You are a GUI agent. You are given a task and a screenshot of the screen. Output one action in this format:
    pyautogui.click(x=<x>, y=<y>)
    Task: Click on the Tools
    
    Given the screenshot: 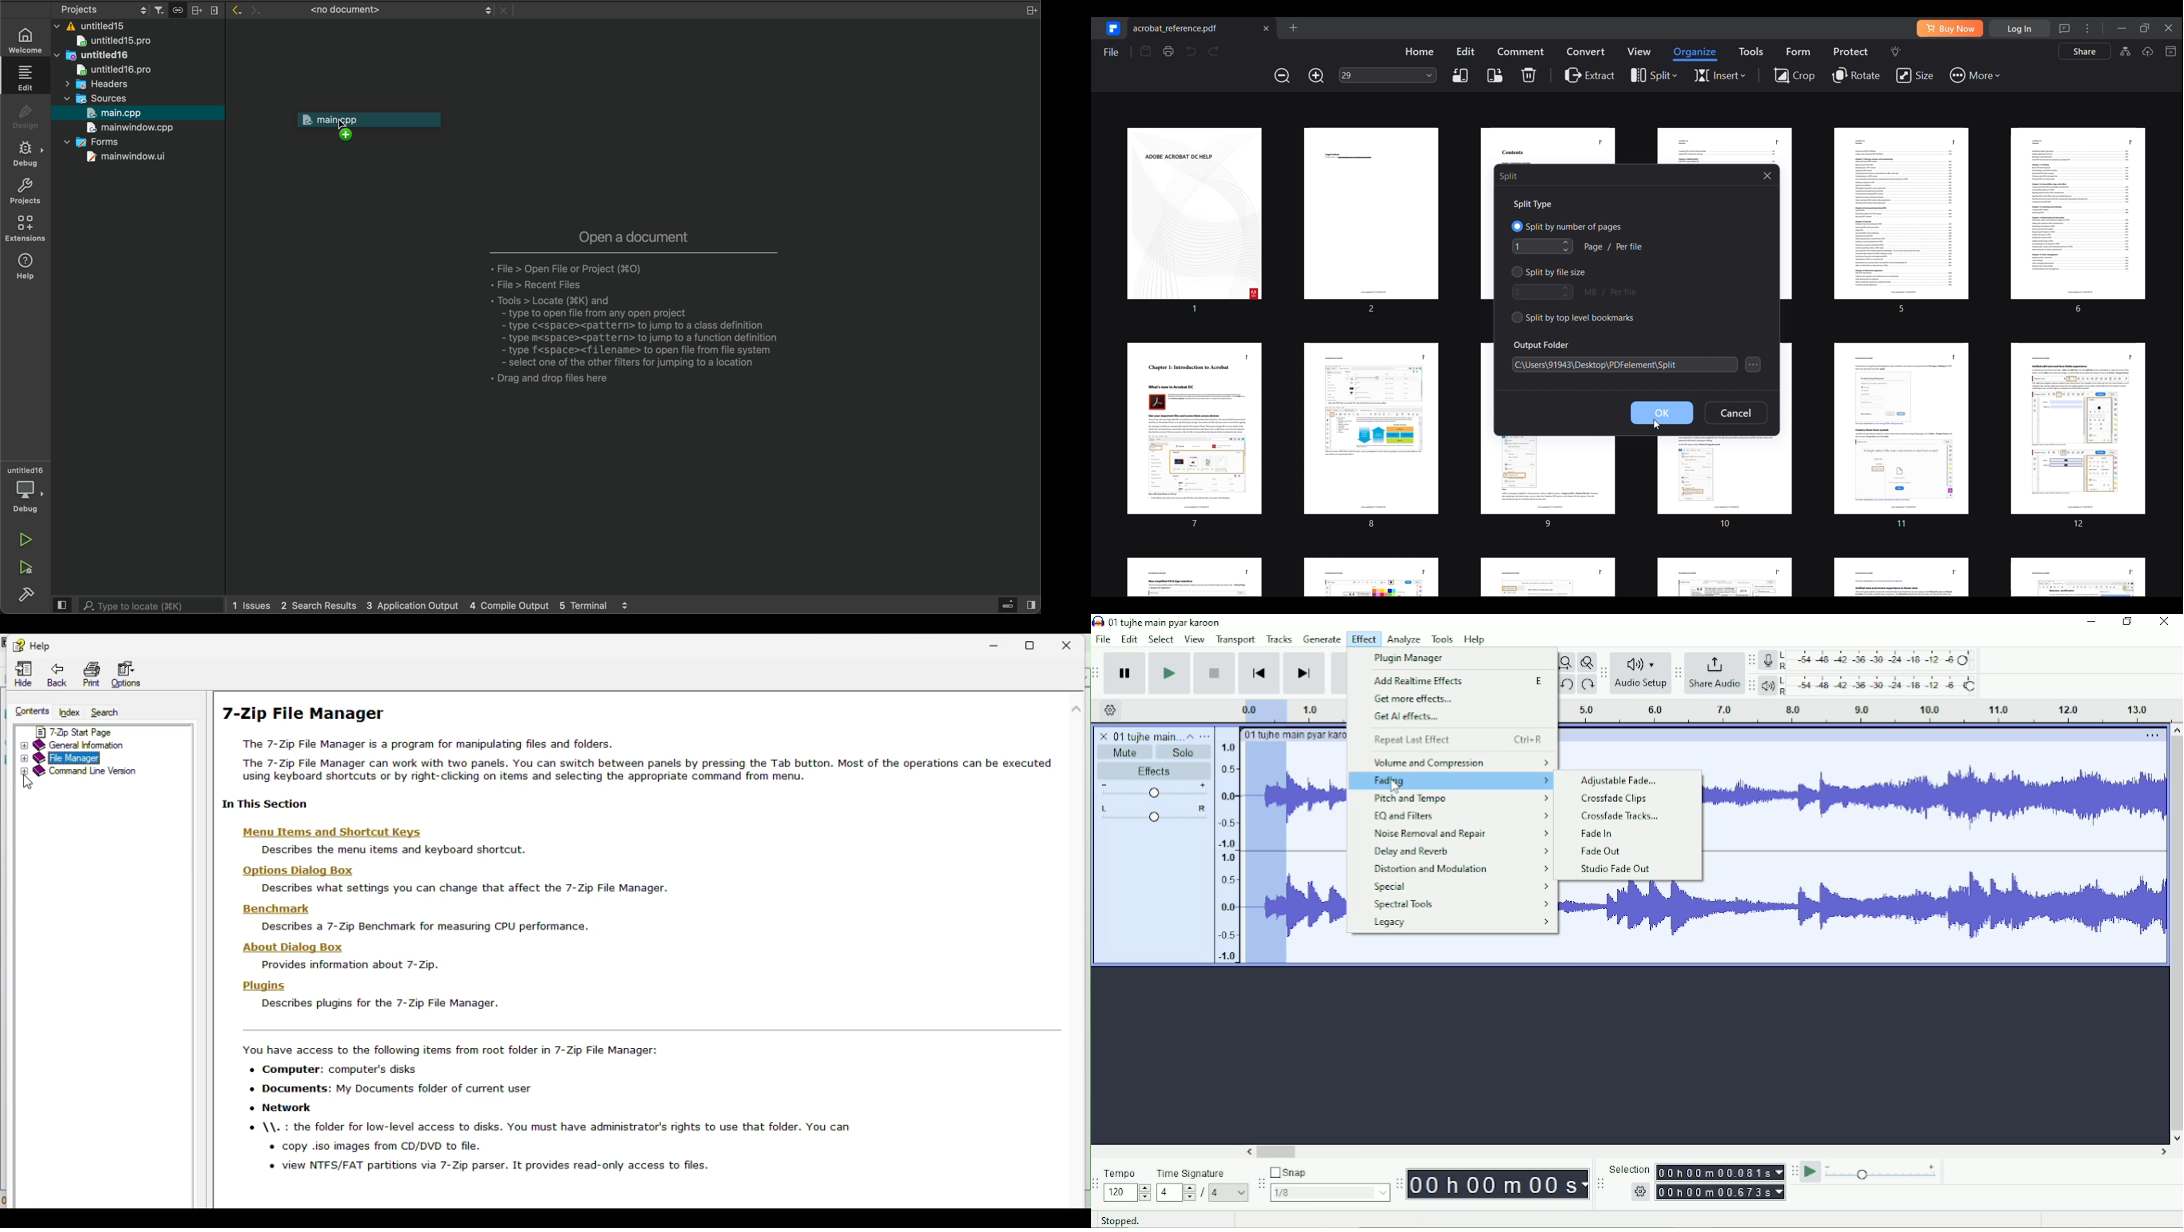 What is the action you would take?
    pyautogui.click(x=1443, y=639)
    